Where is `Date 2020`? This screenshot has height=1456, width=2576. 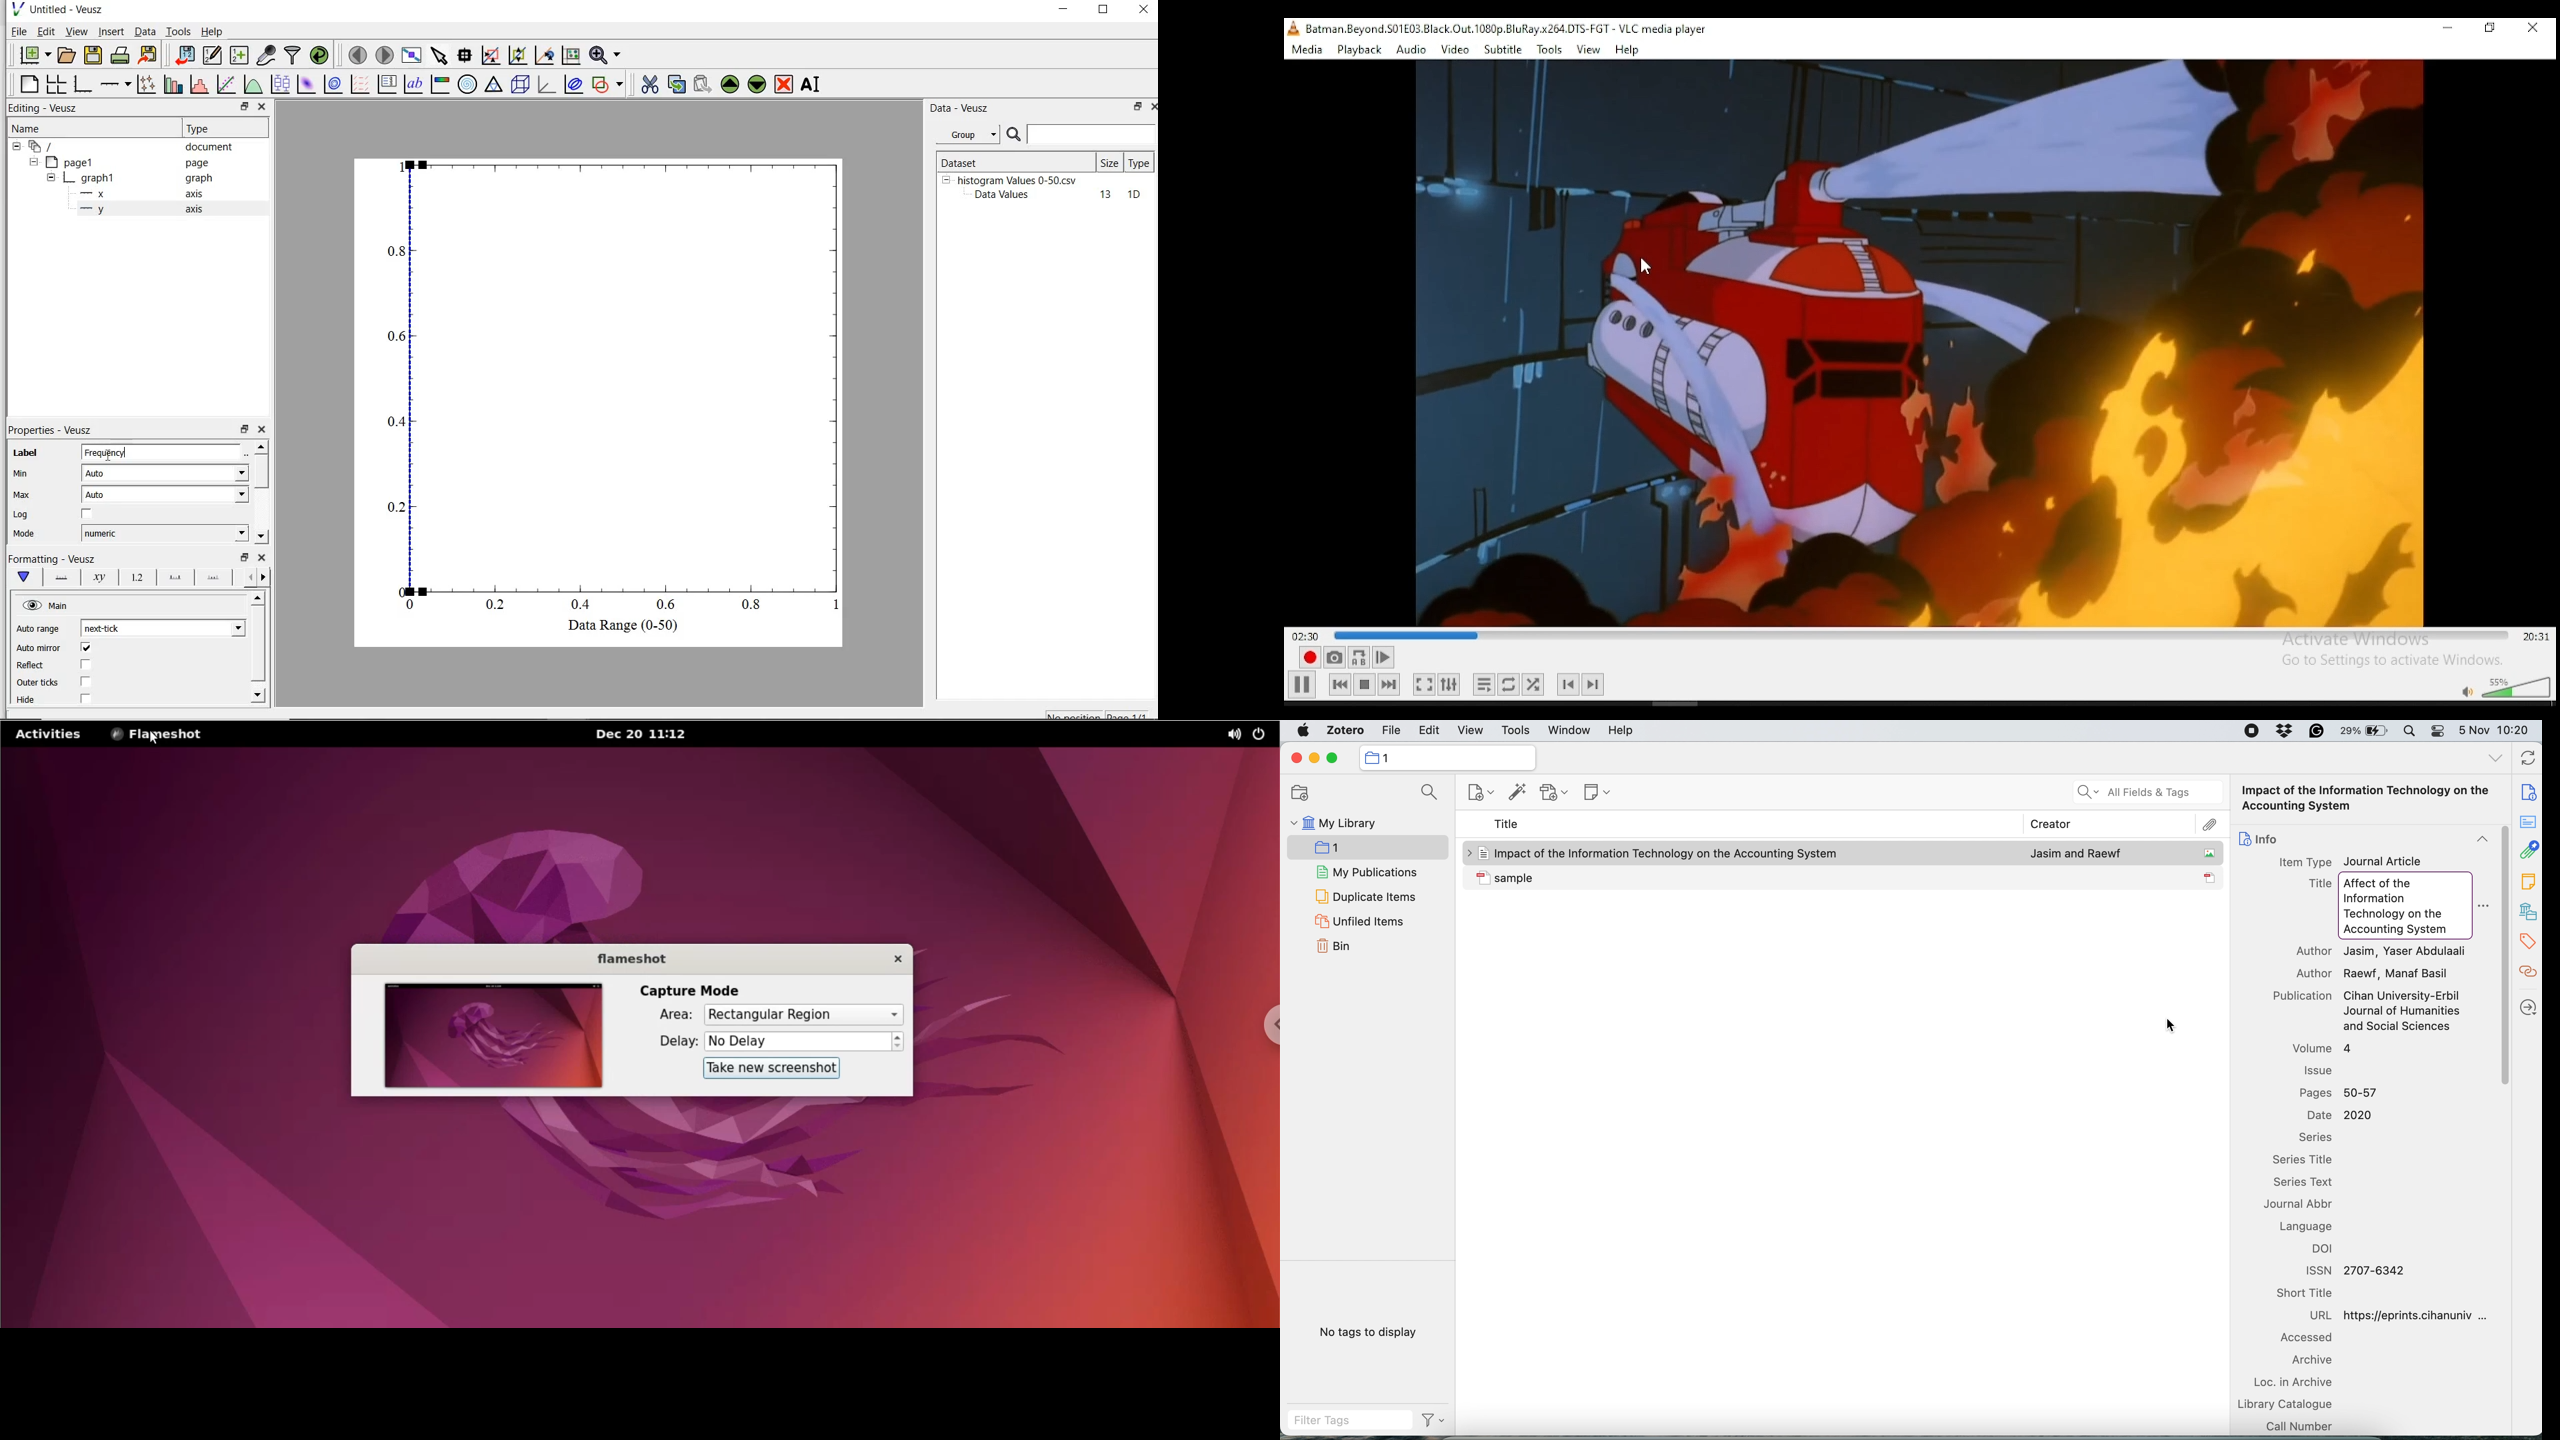
Date 2020 is located at coordinates (2345, 1116).